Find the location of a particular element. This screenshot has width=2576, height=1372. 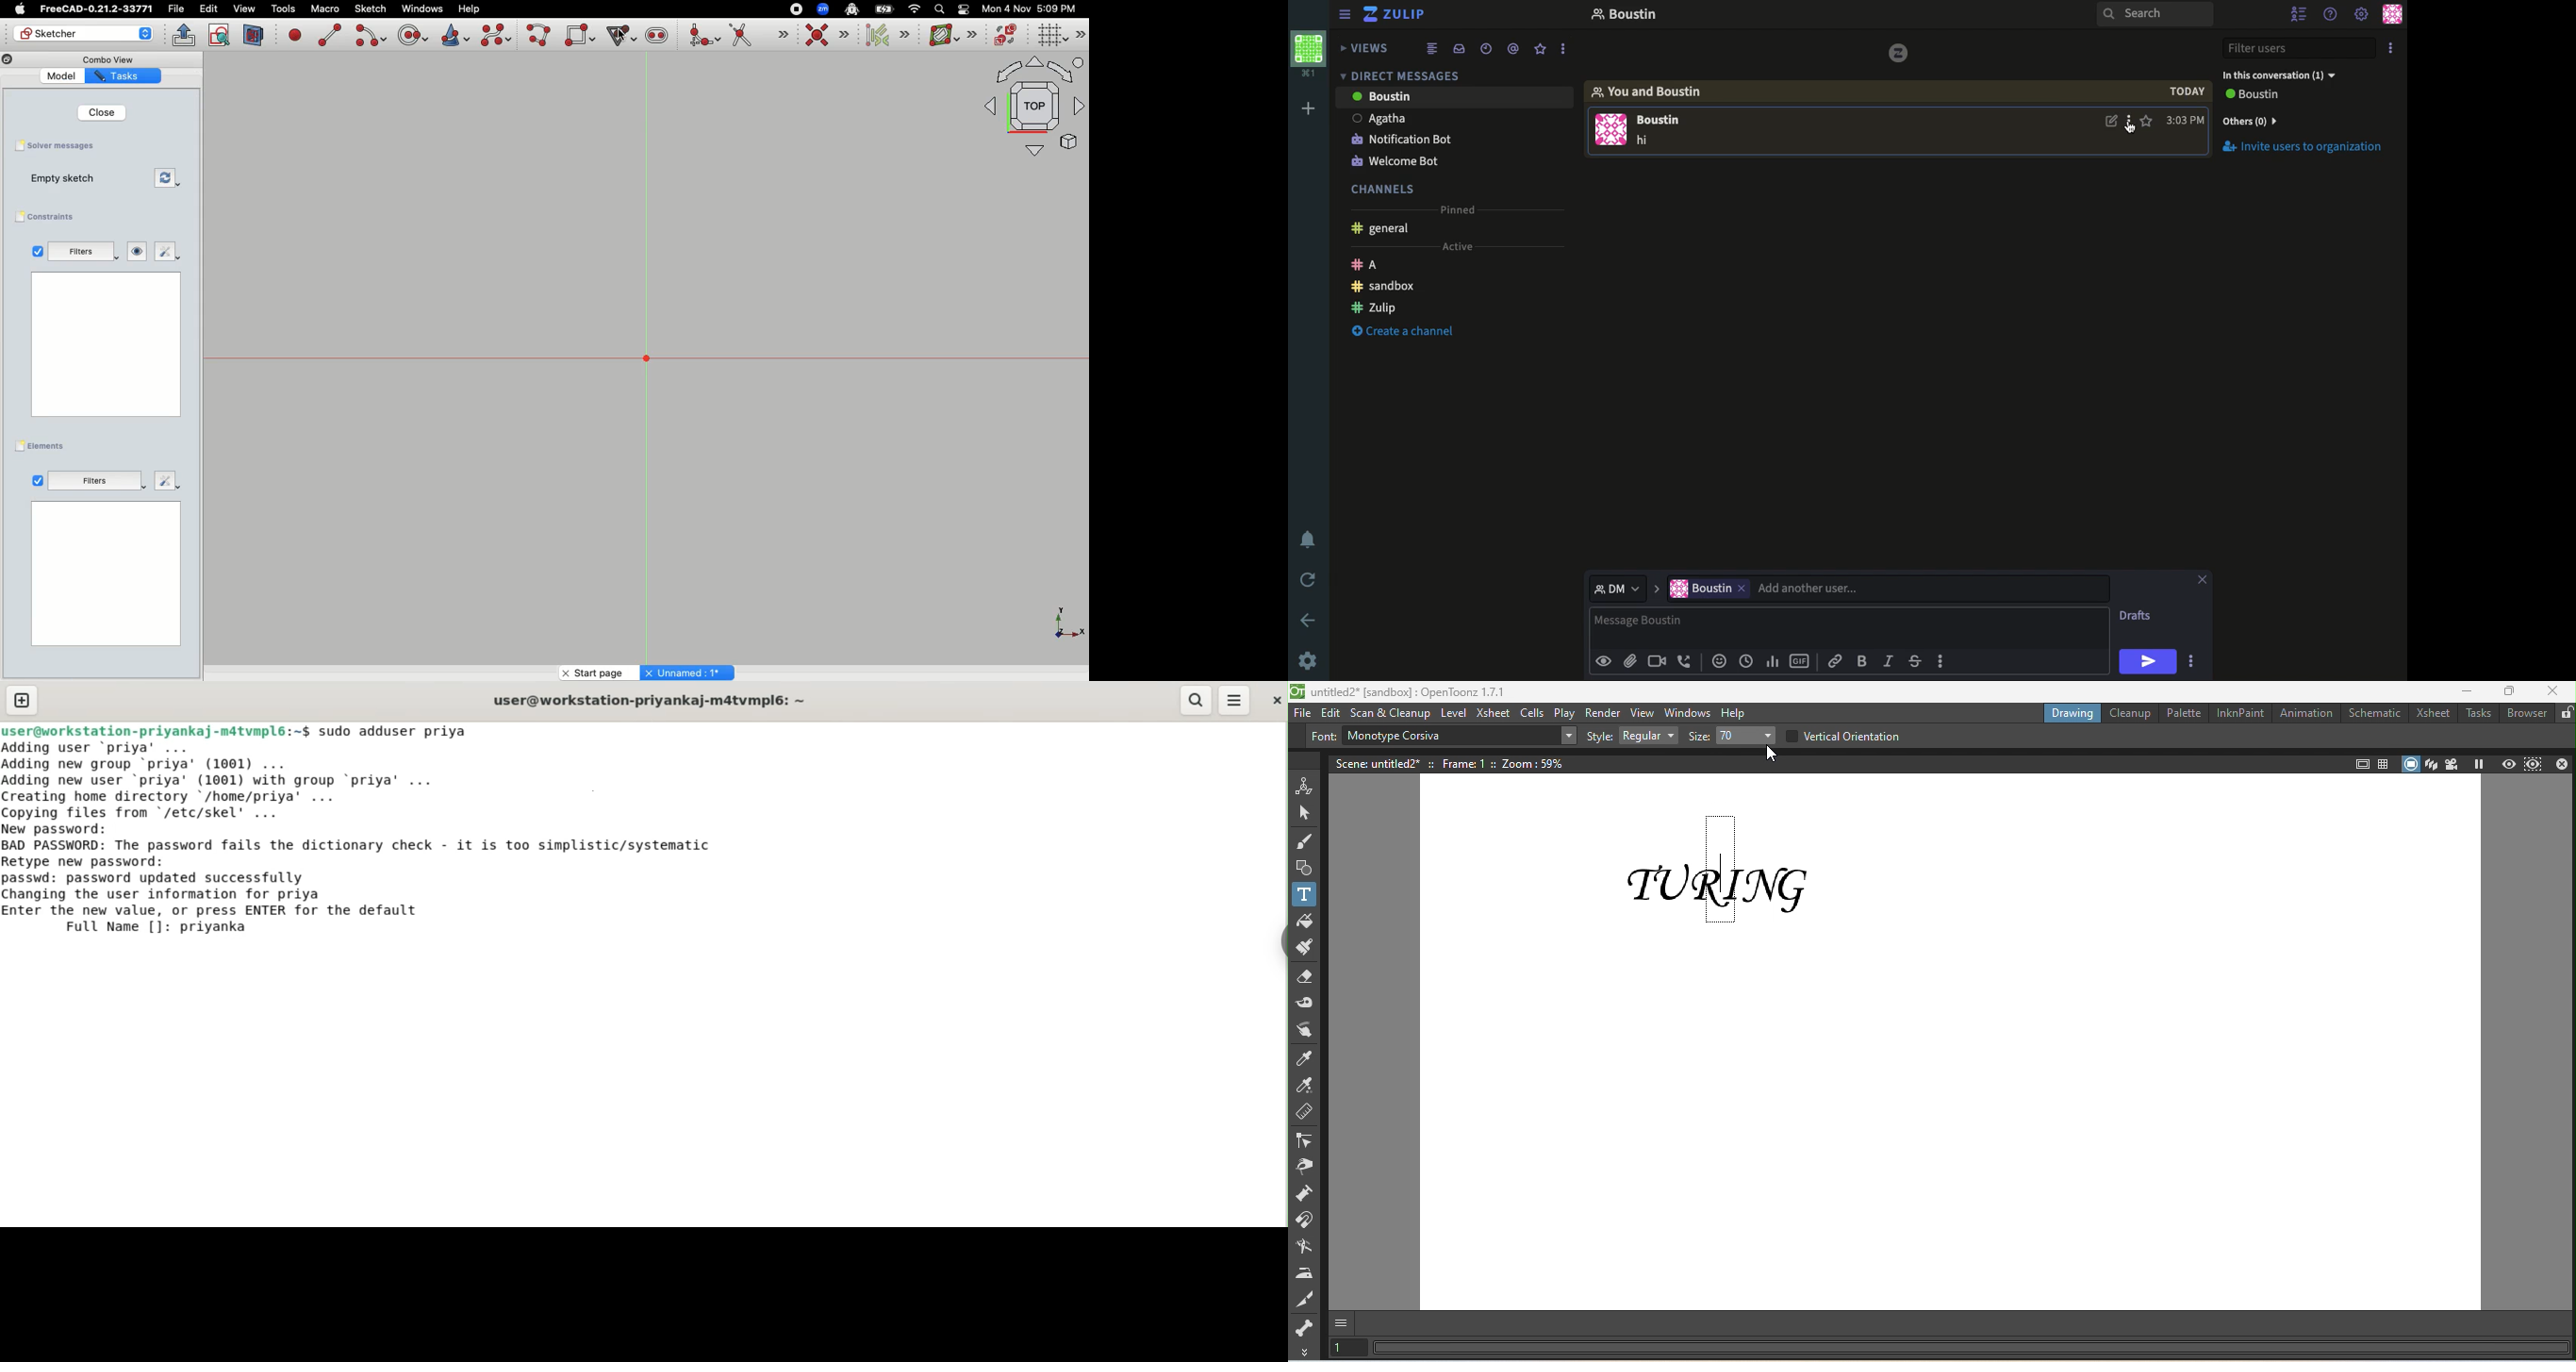

Create slot is located at coordinates (656, 37).